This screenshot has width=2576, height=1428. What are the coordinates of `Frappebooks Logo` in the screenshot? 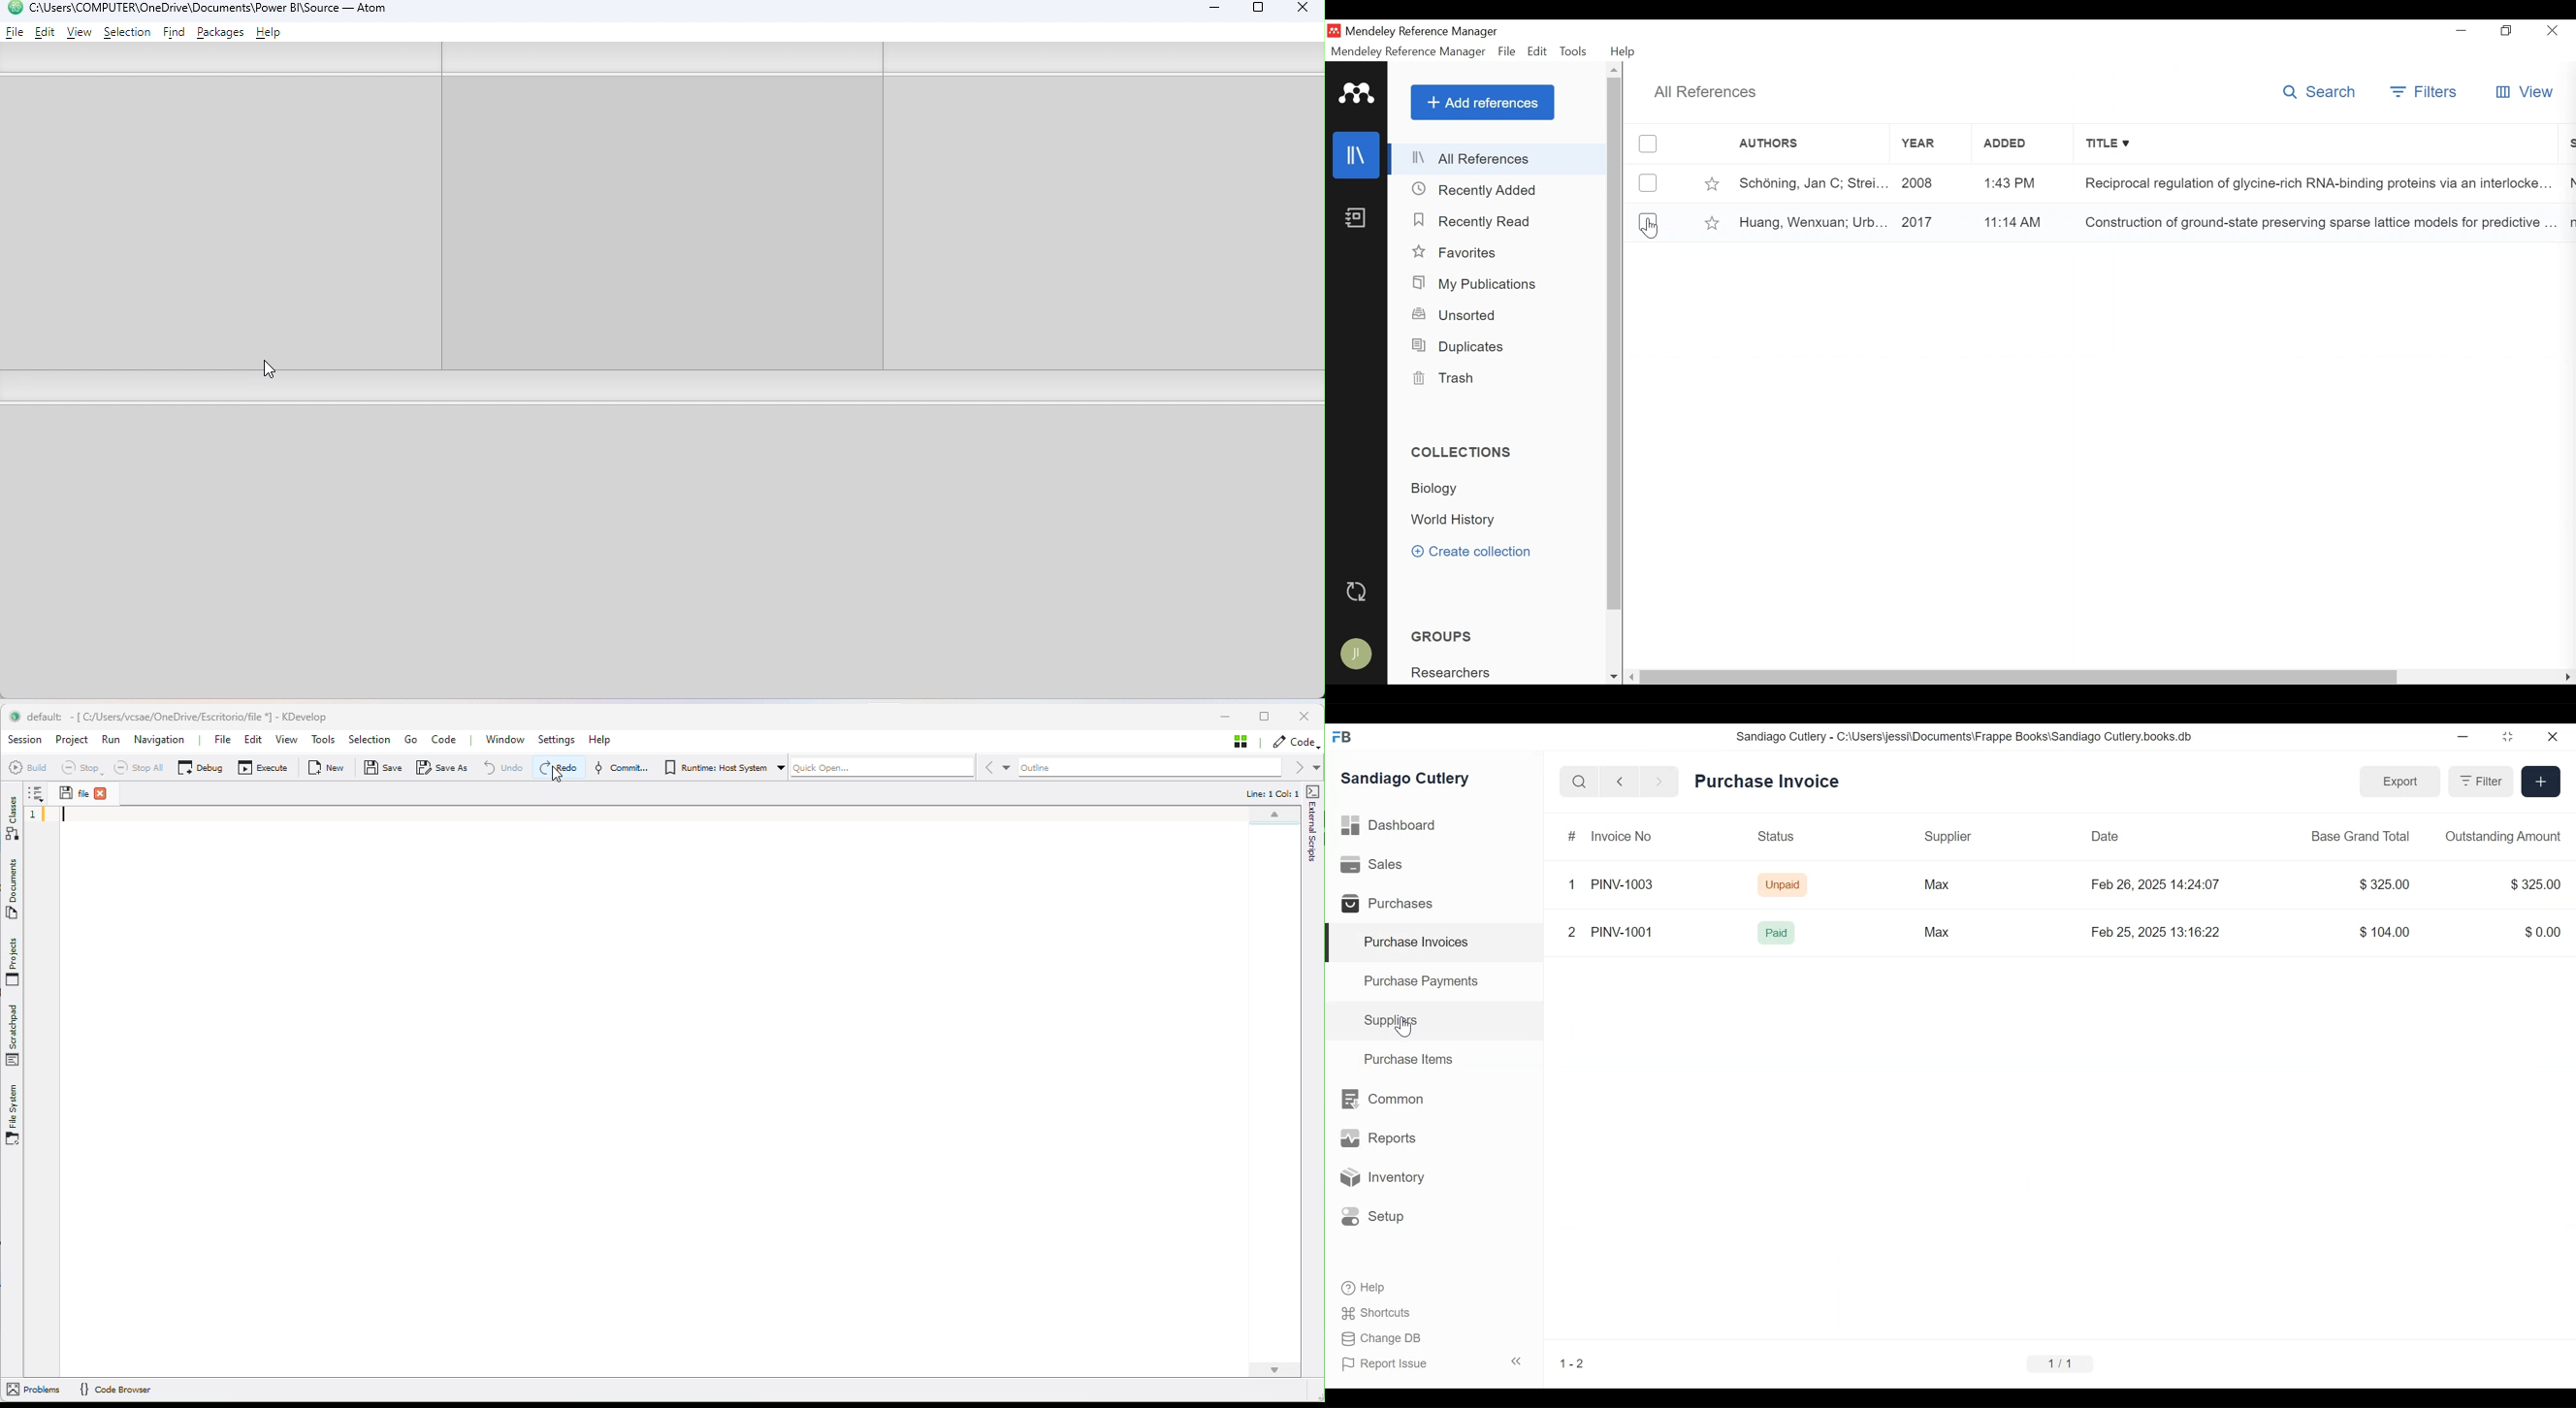 It's located at (1346, 734).